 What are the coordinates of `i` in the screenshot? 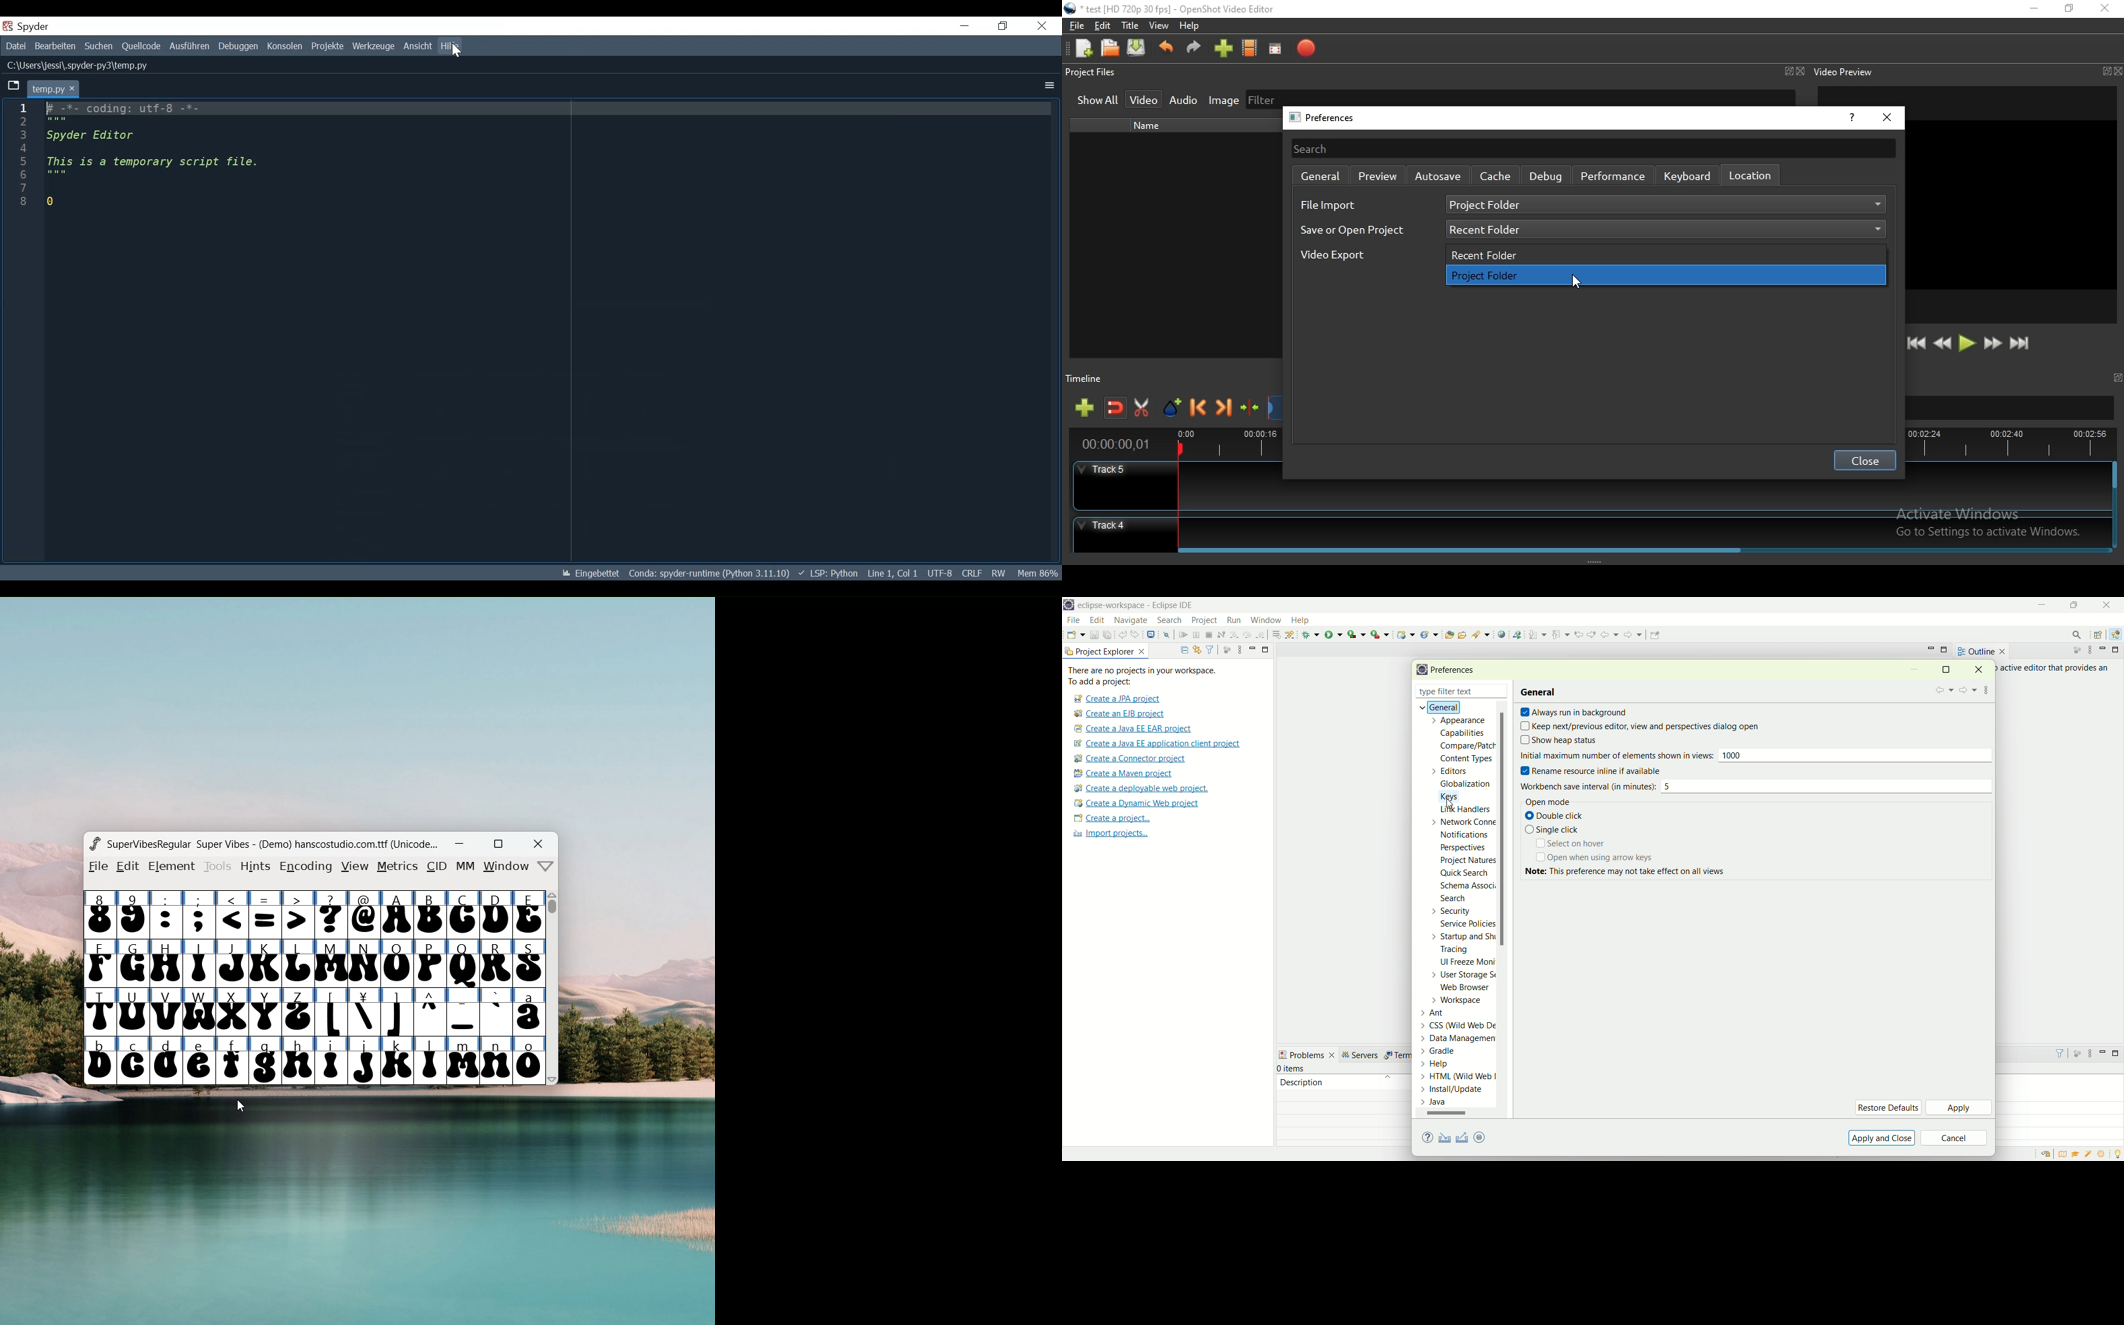 It's located at (332, 1060).